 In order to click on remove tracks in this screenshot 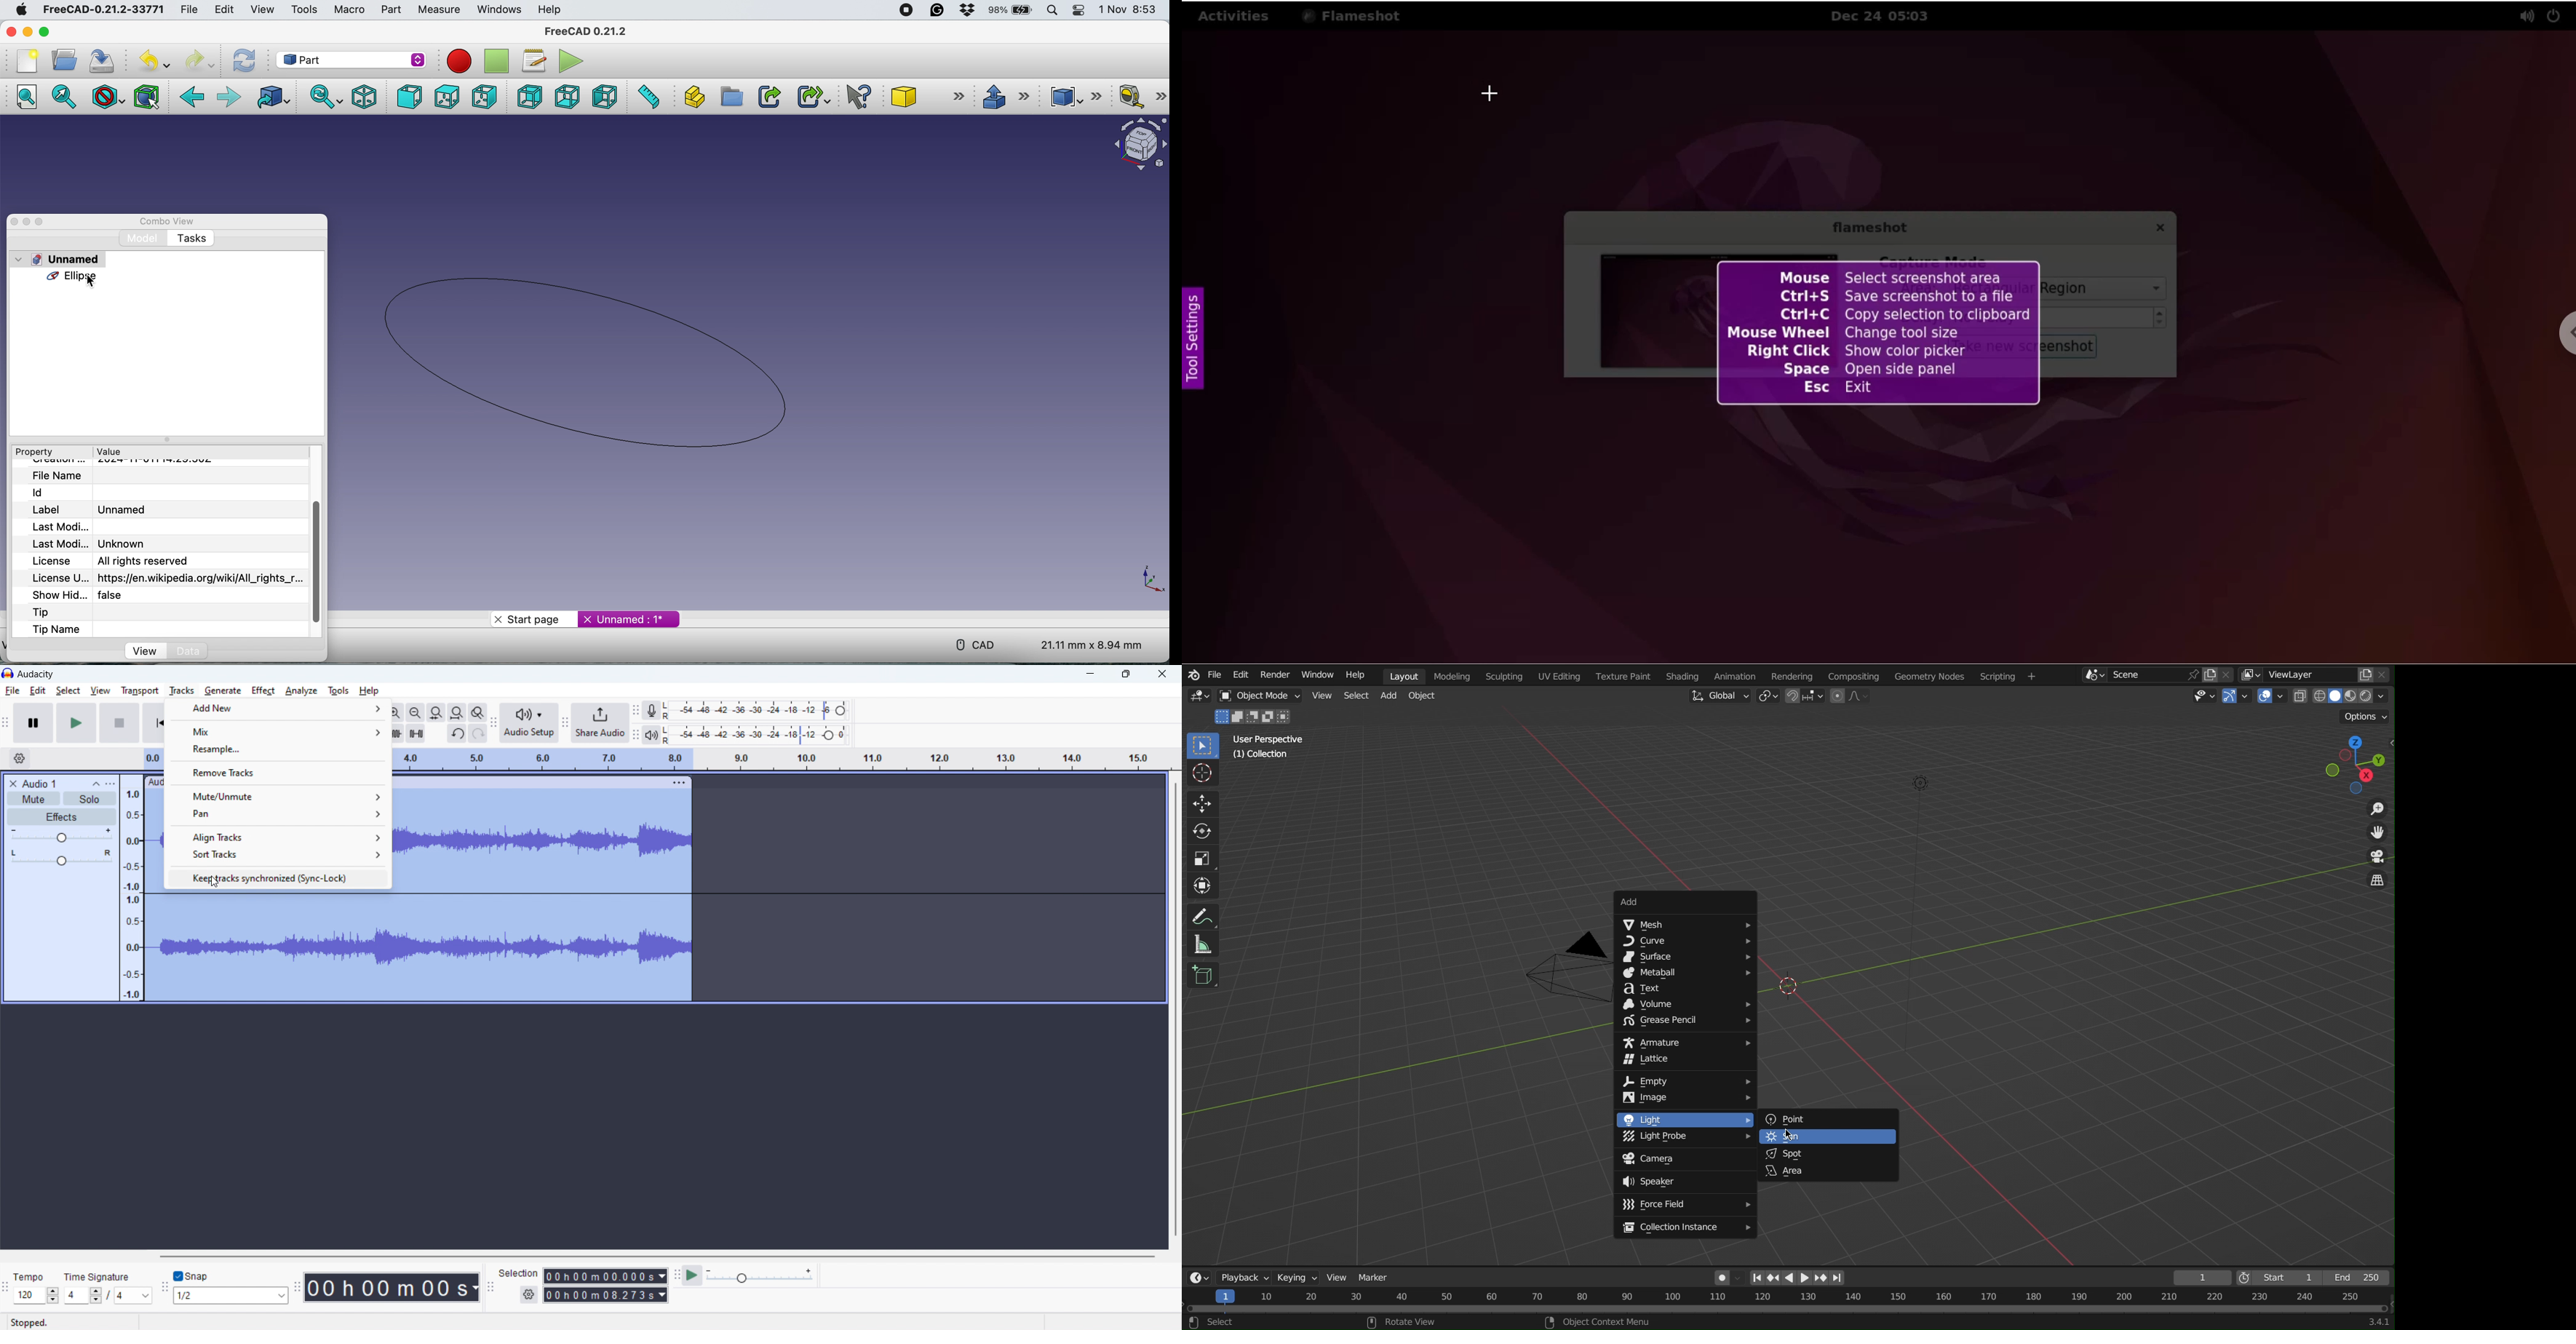, I will do `click(279, 772)`.